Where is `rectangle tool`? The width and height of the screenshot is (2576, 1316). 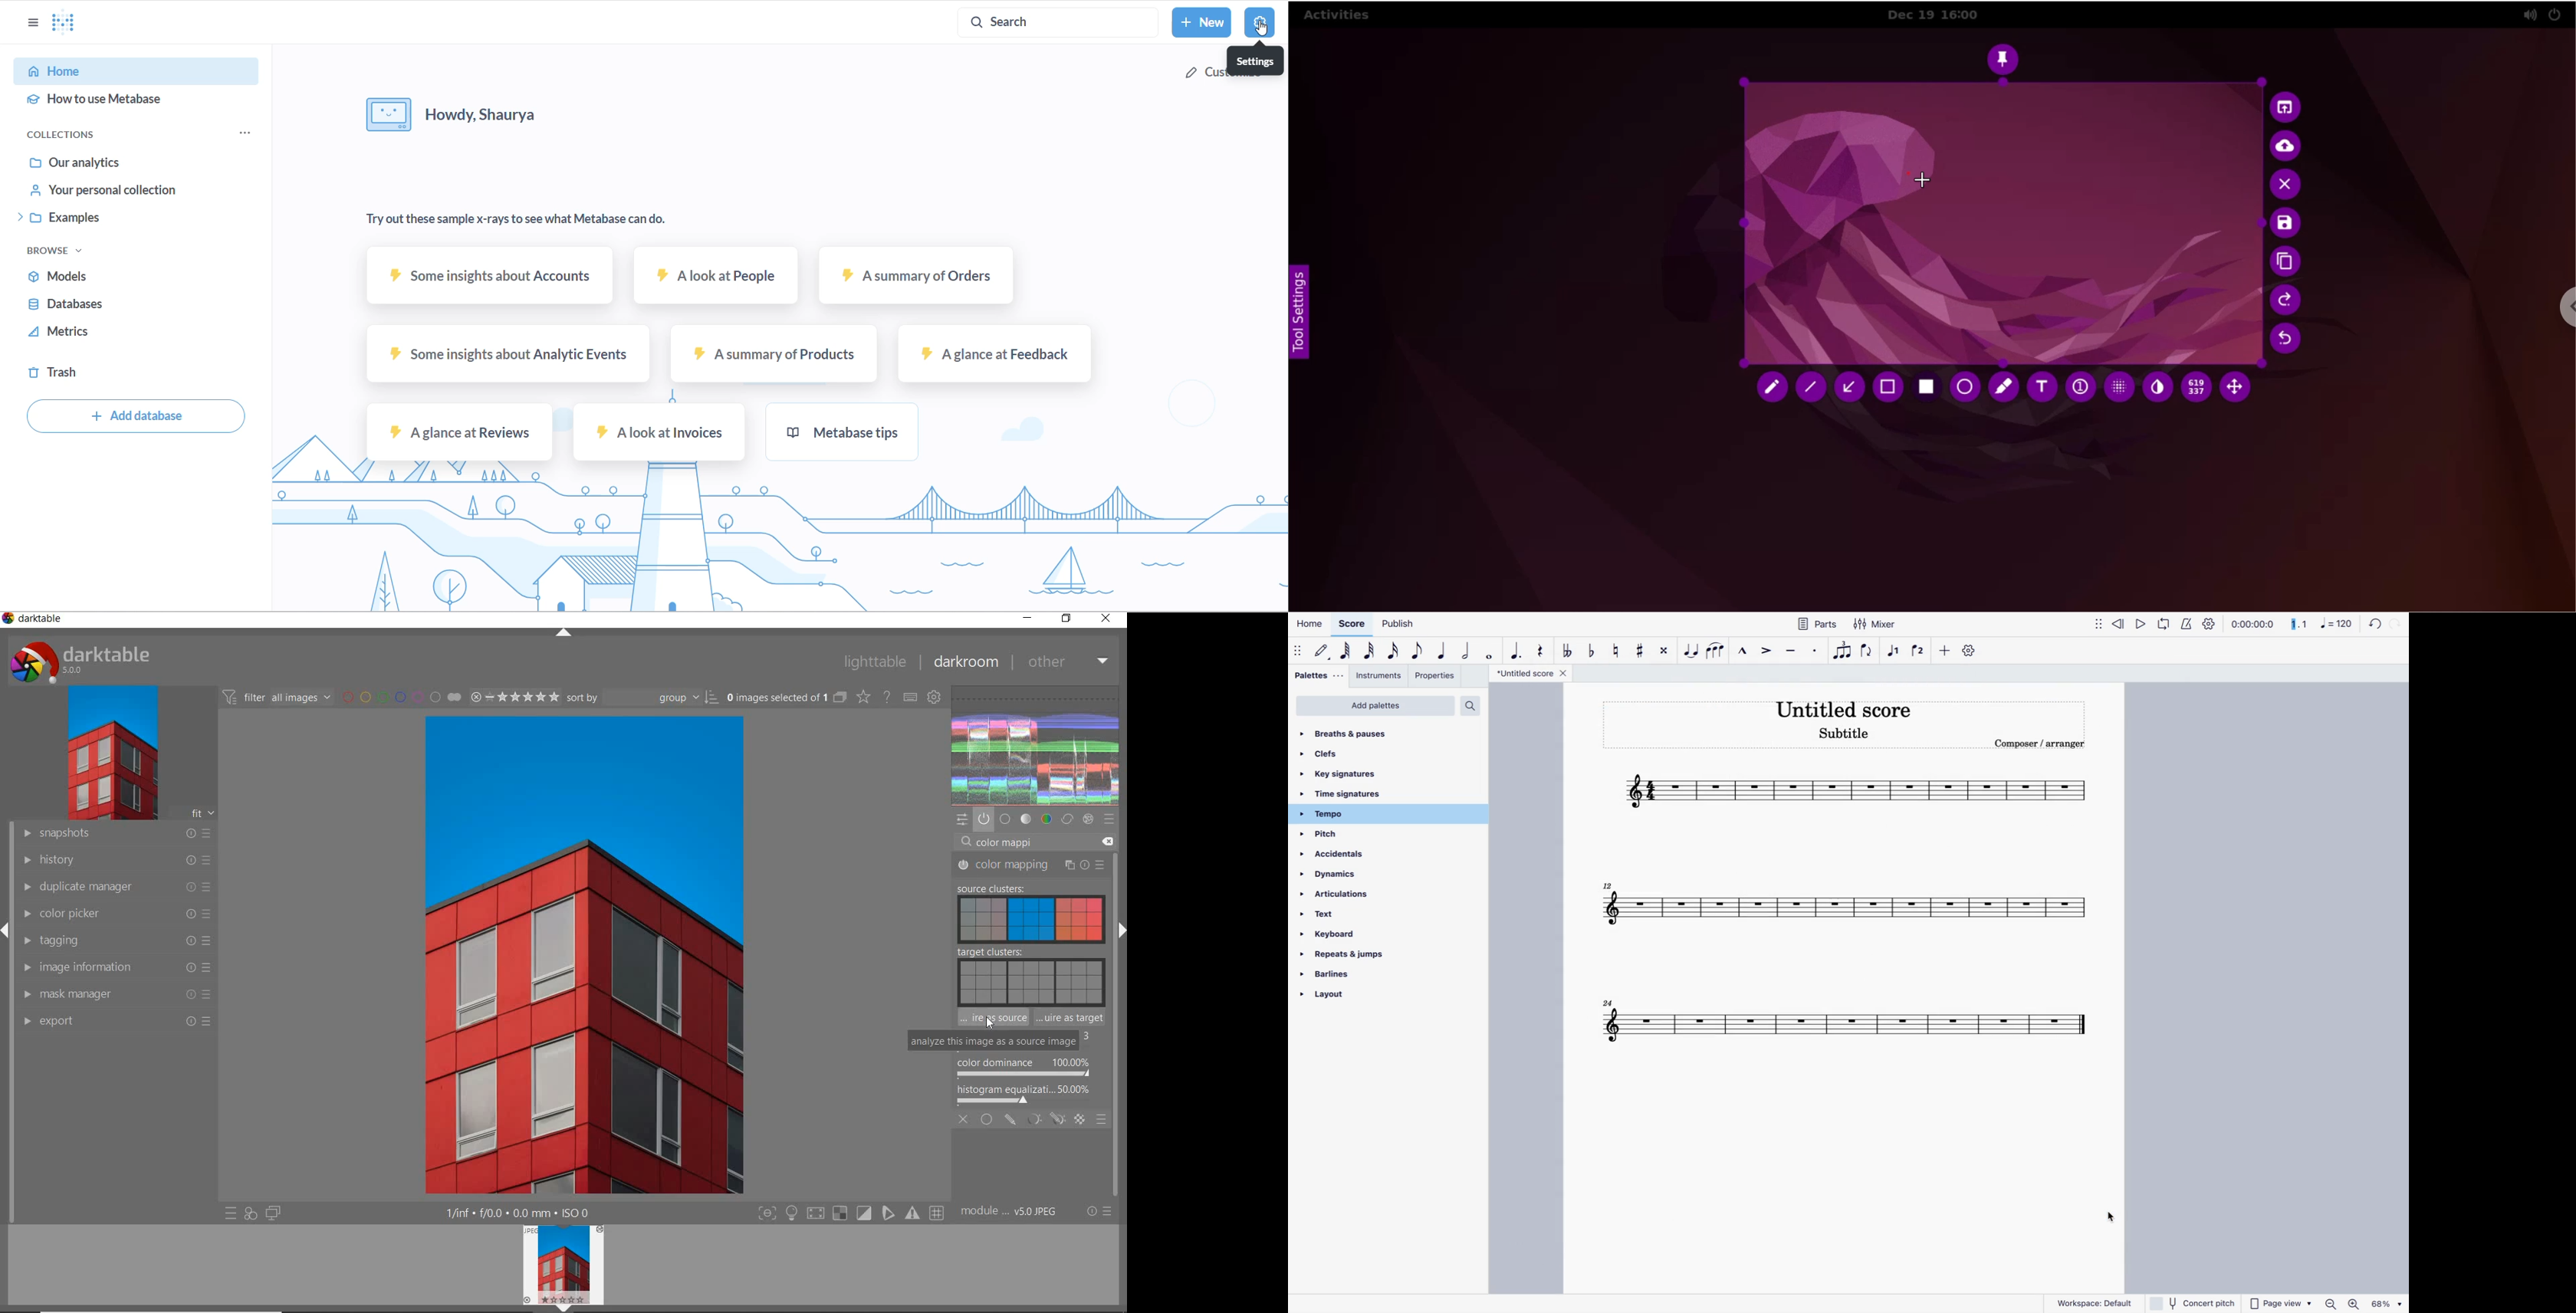 rectangle tool is located at coordinates (1927, 388).